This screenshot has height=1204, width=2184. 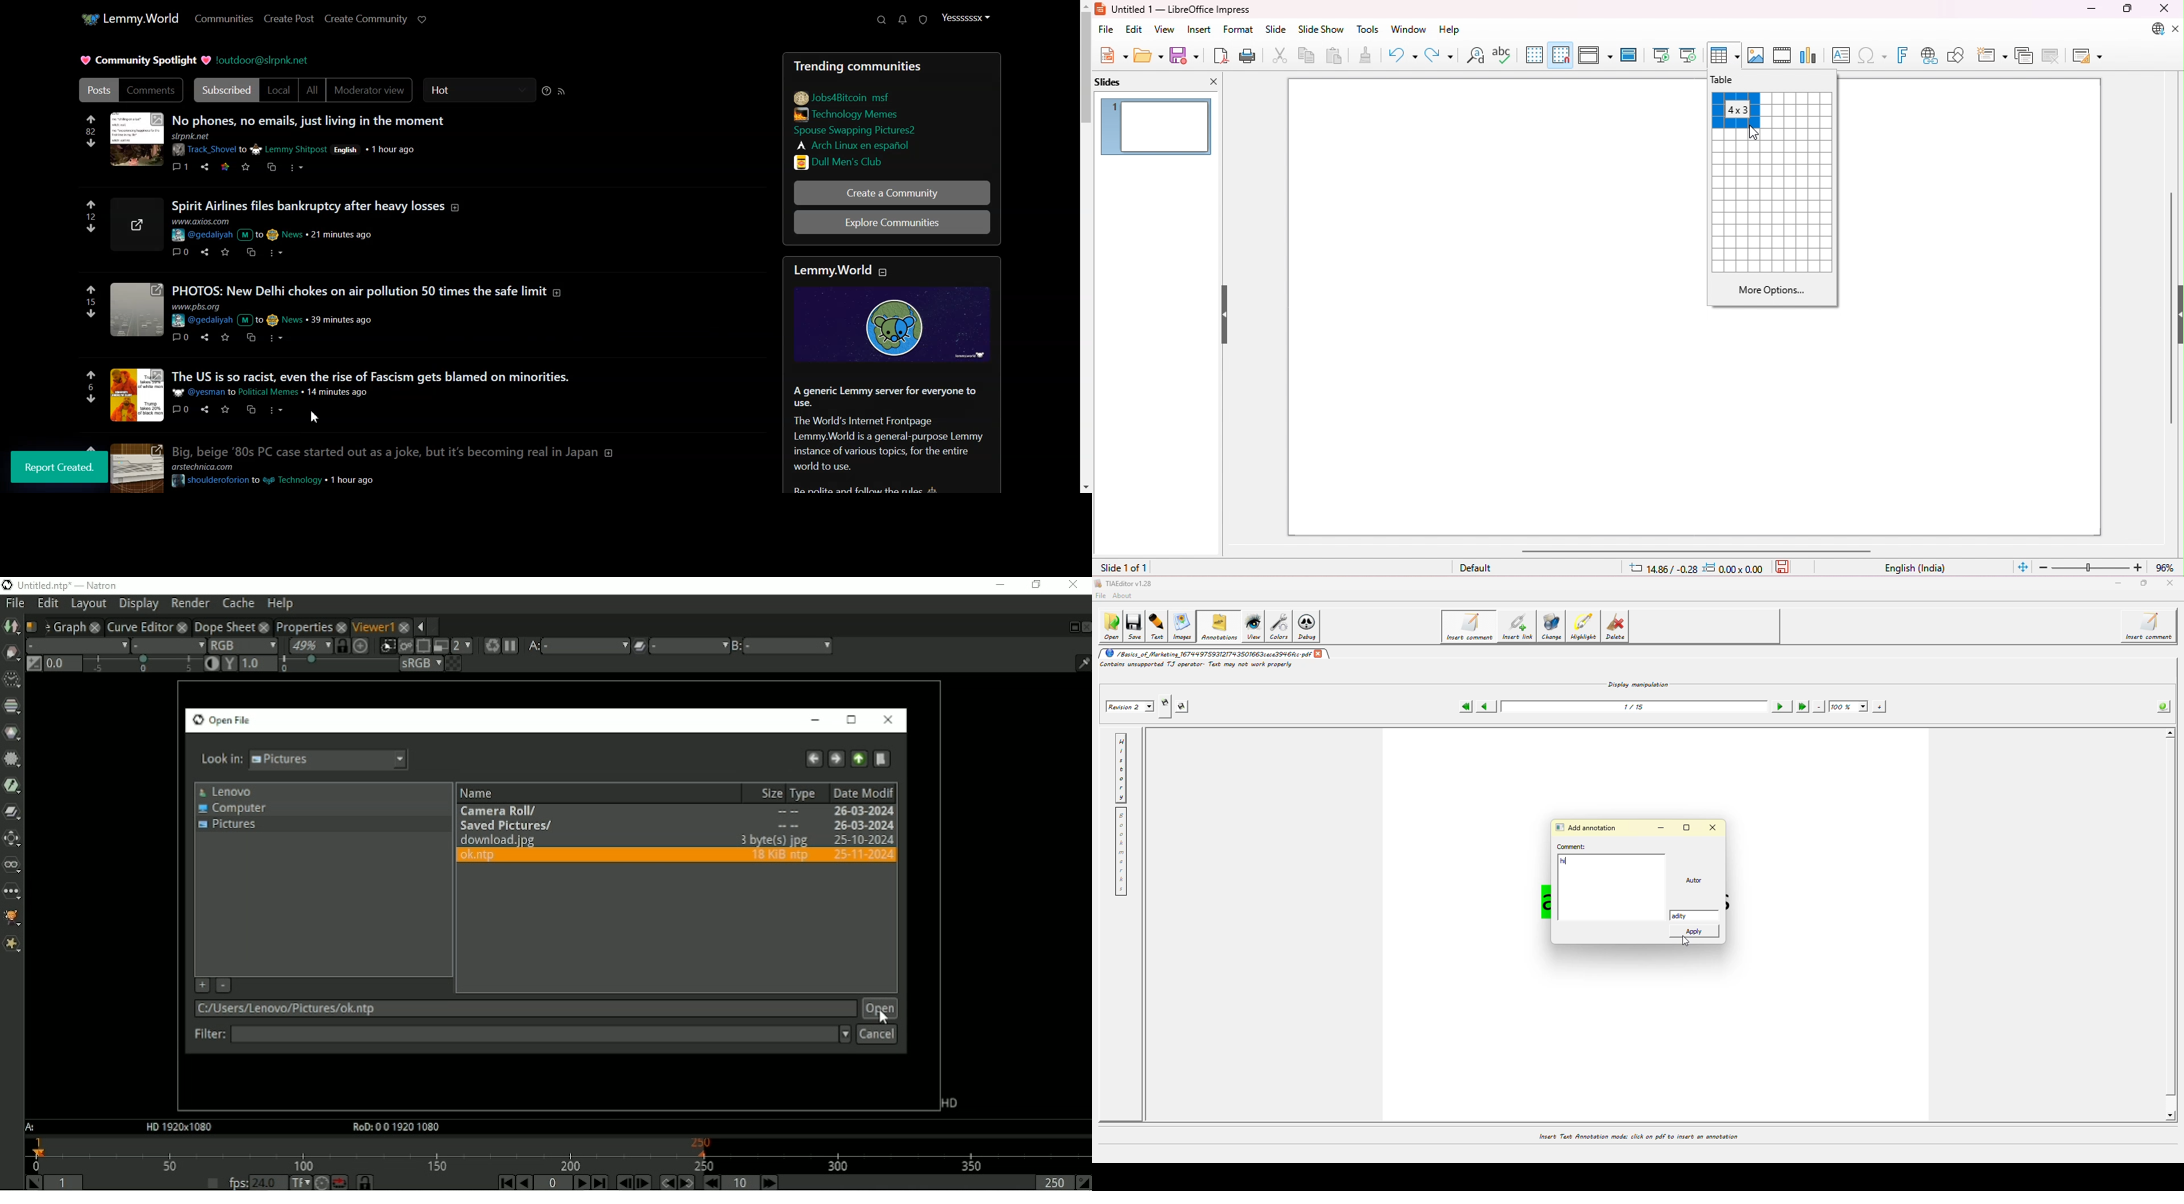 What do you see at coordinates (1874, 54) in the screenshot?
I see `insert special characters` at bounding box center [1874, 54].